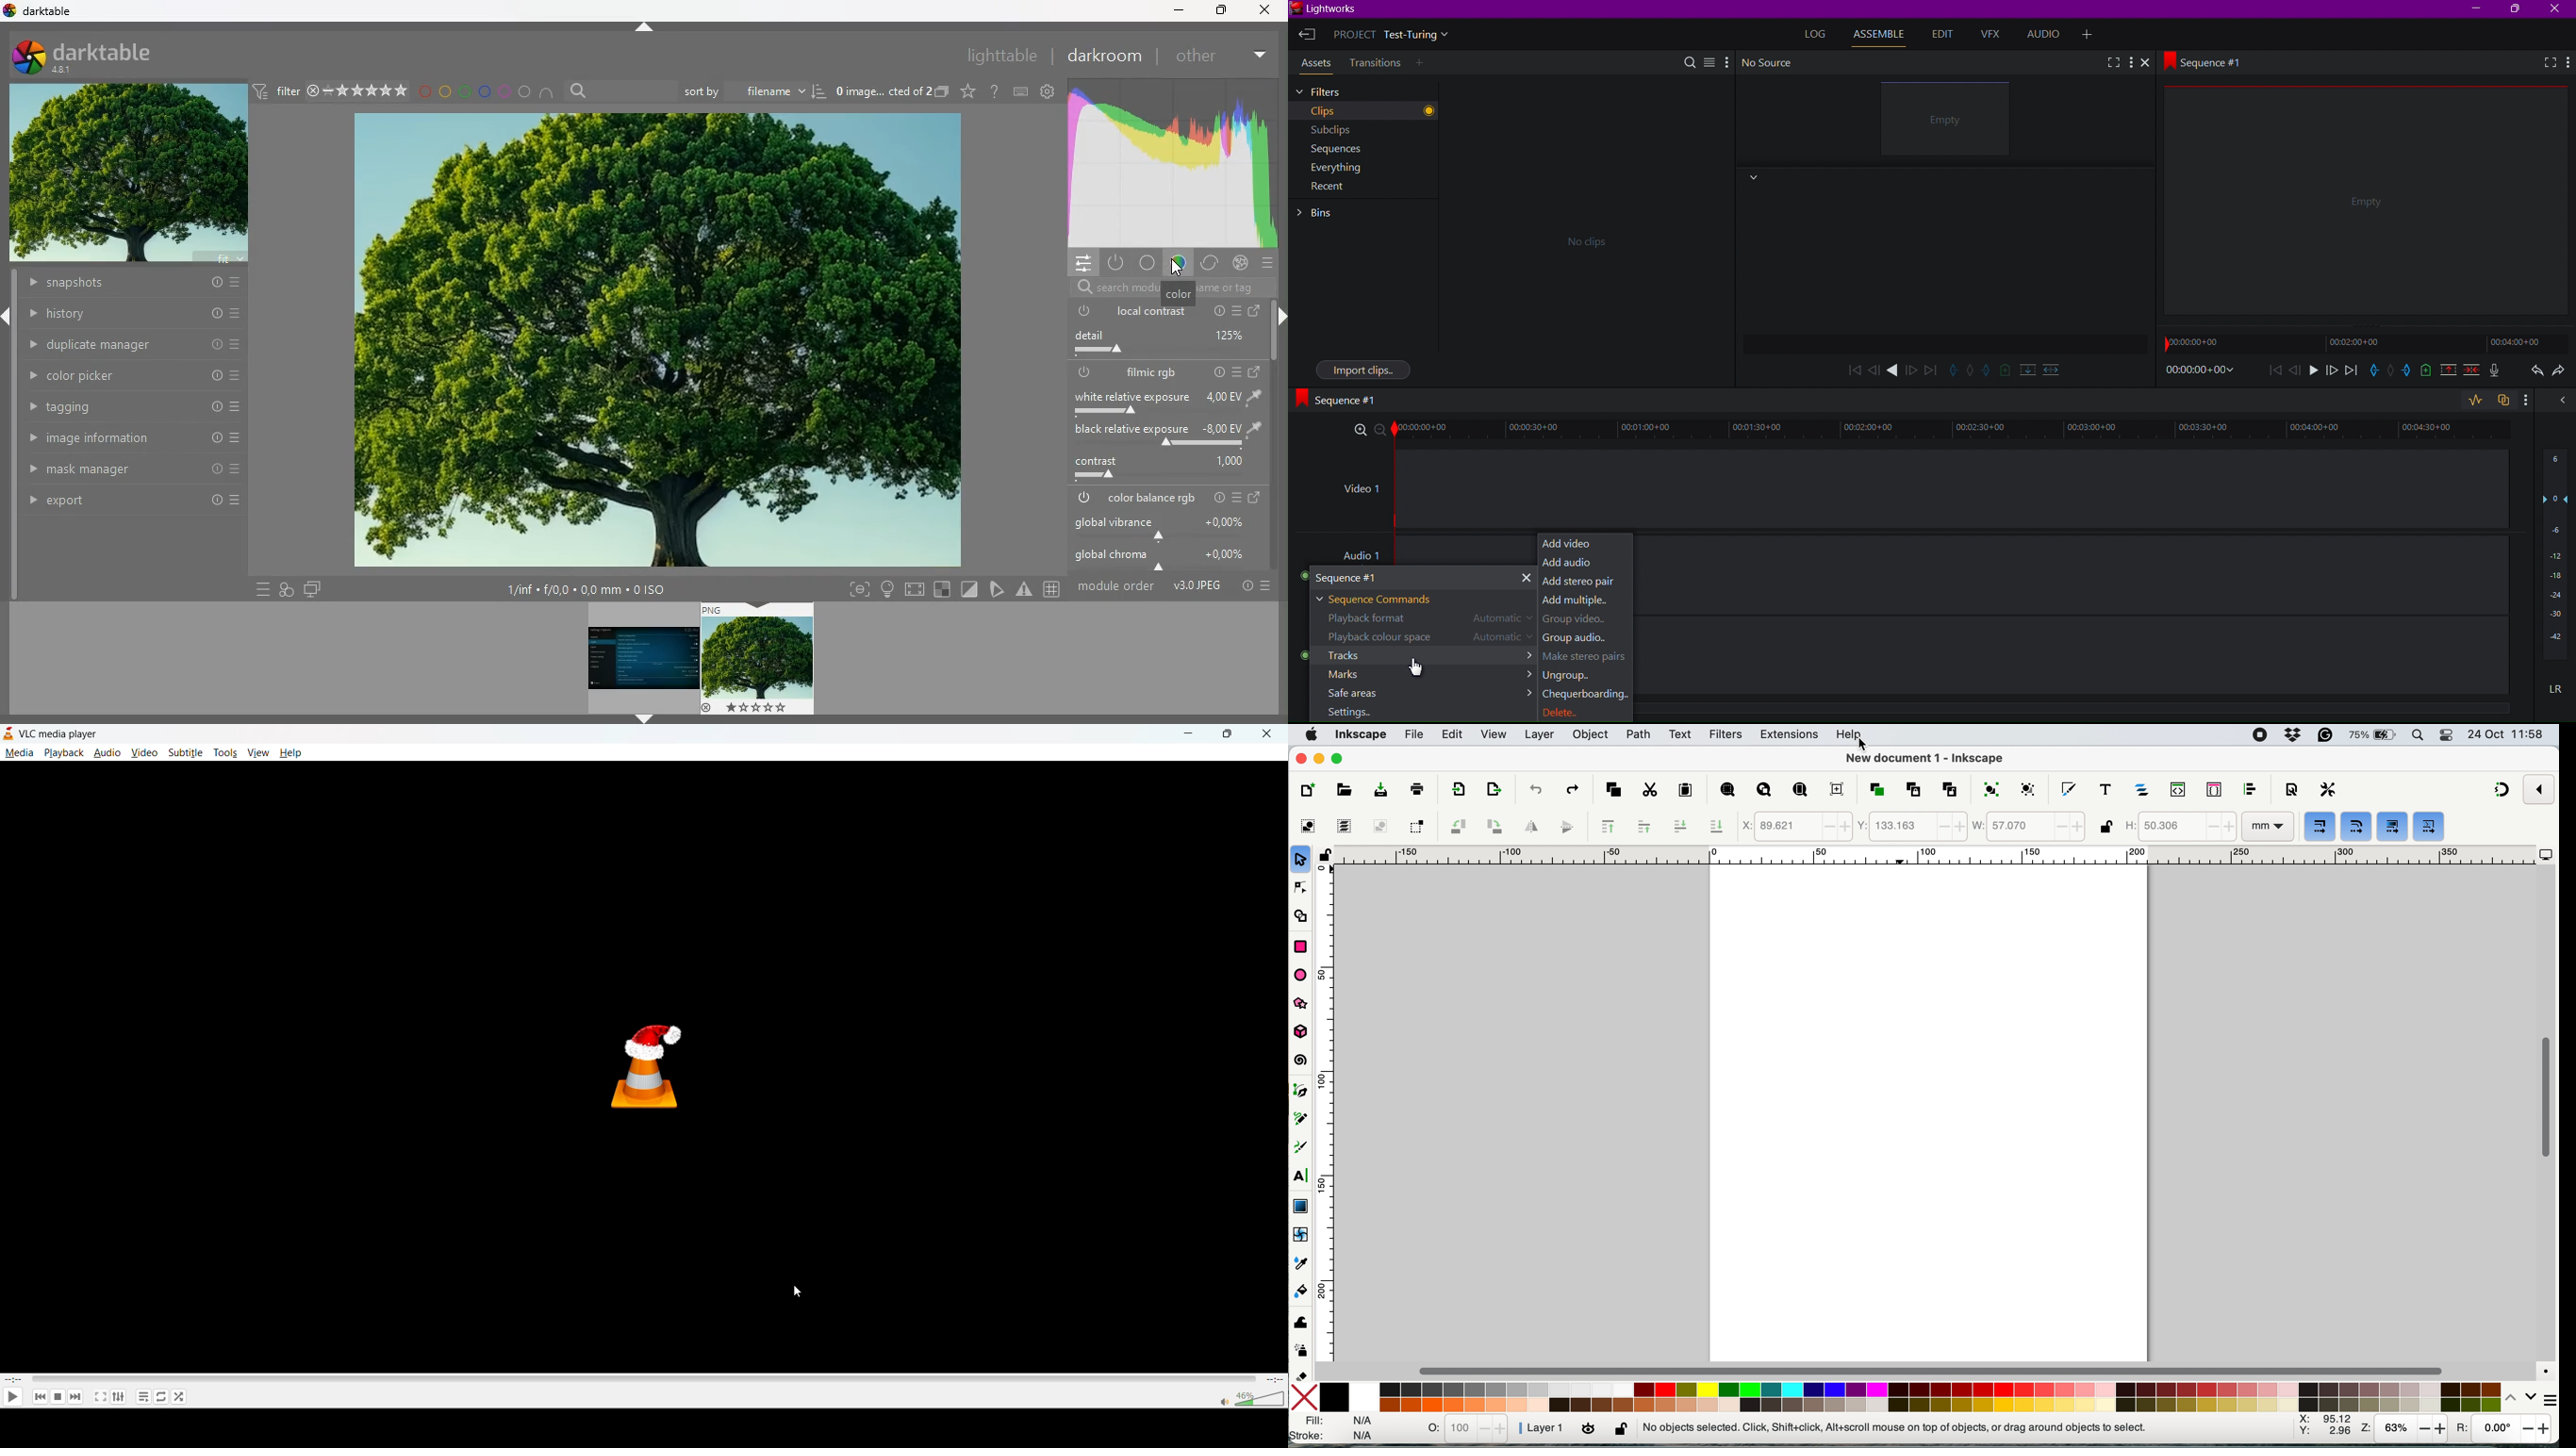 The height and width of the screenshot is (1456, 2576). Describe the element at coordinates (1300, 1061) in the screenshot. I see `spiral tool` at that location.